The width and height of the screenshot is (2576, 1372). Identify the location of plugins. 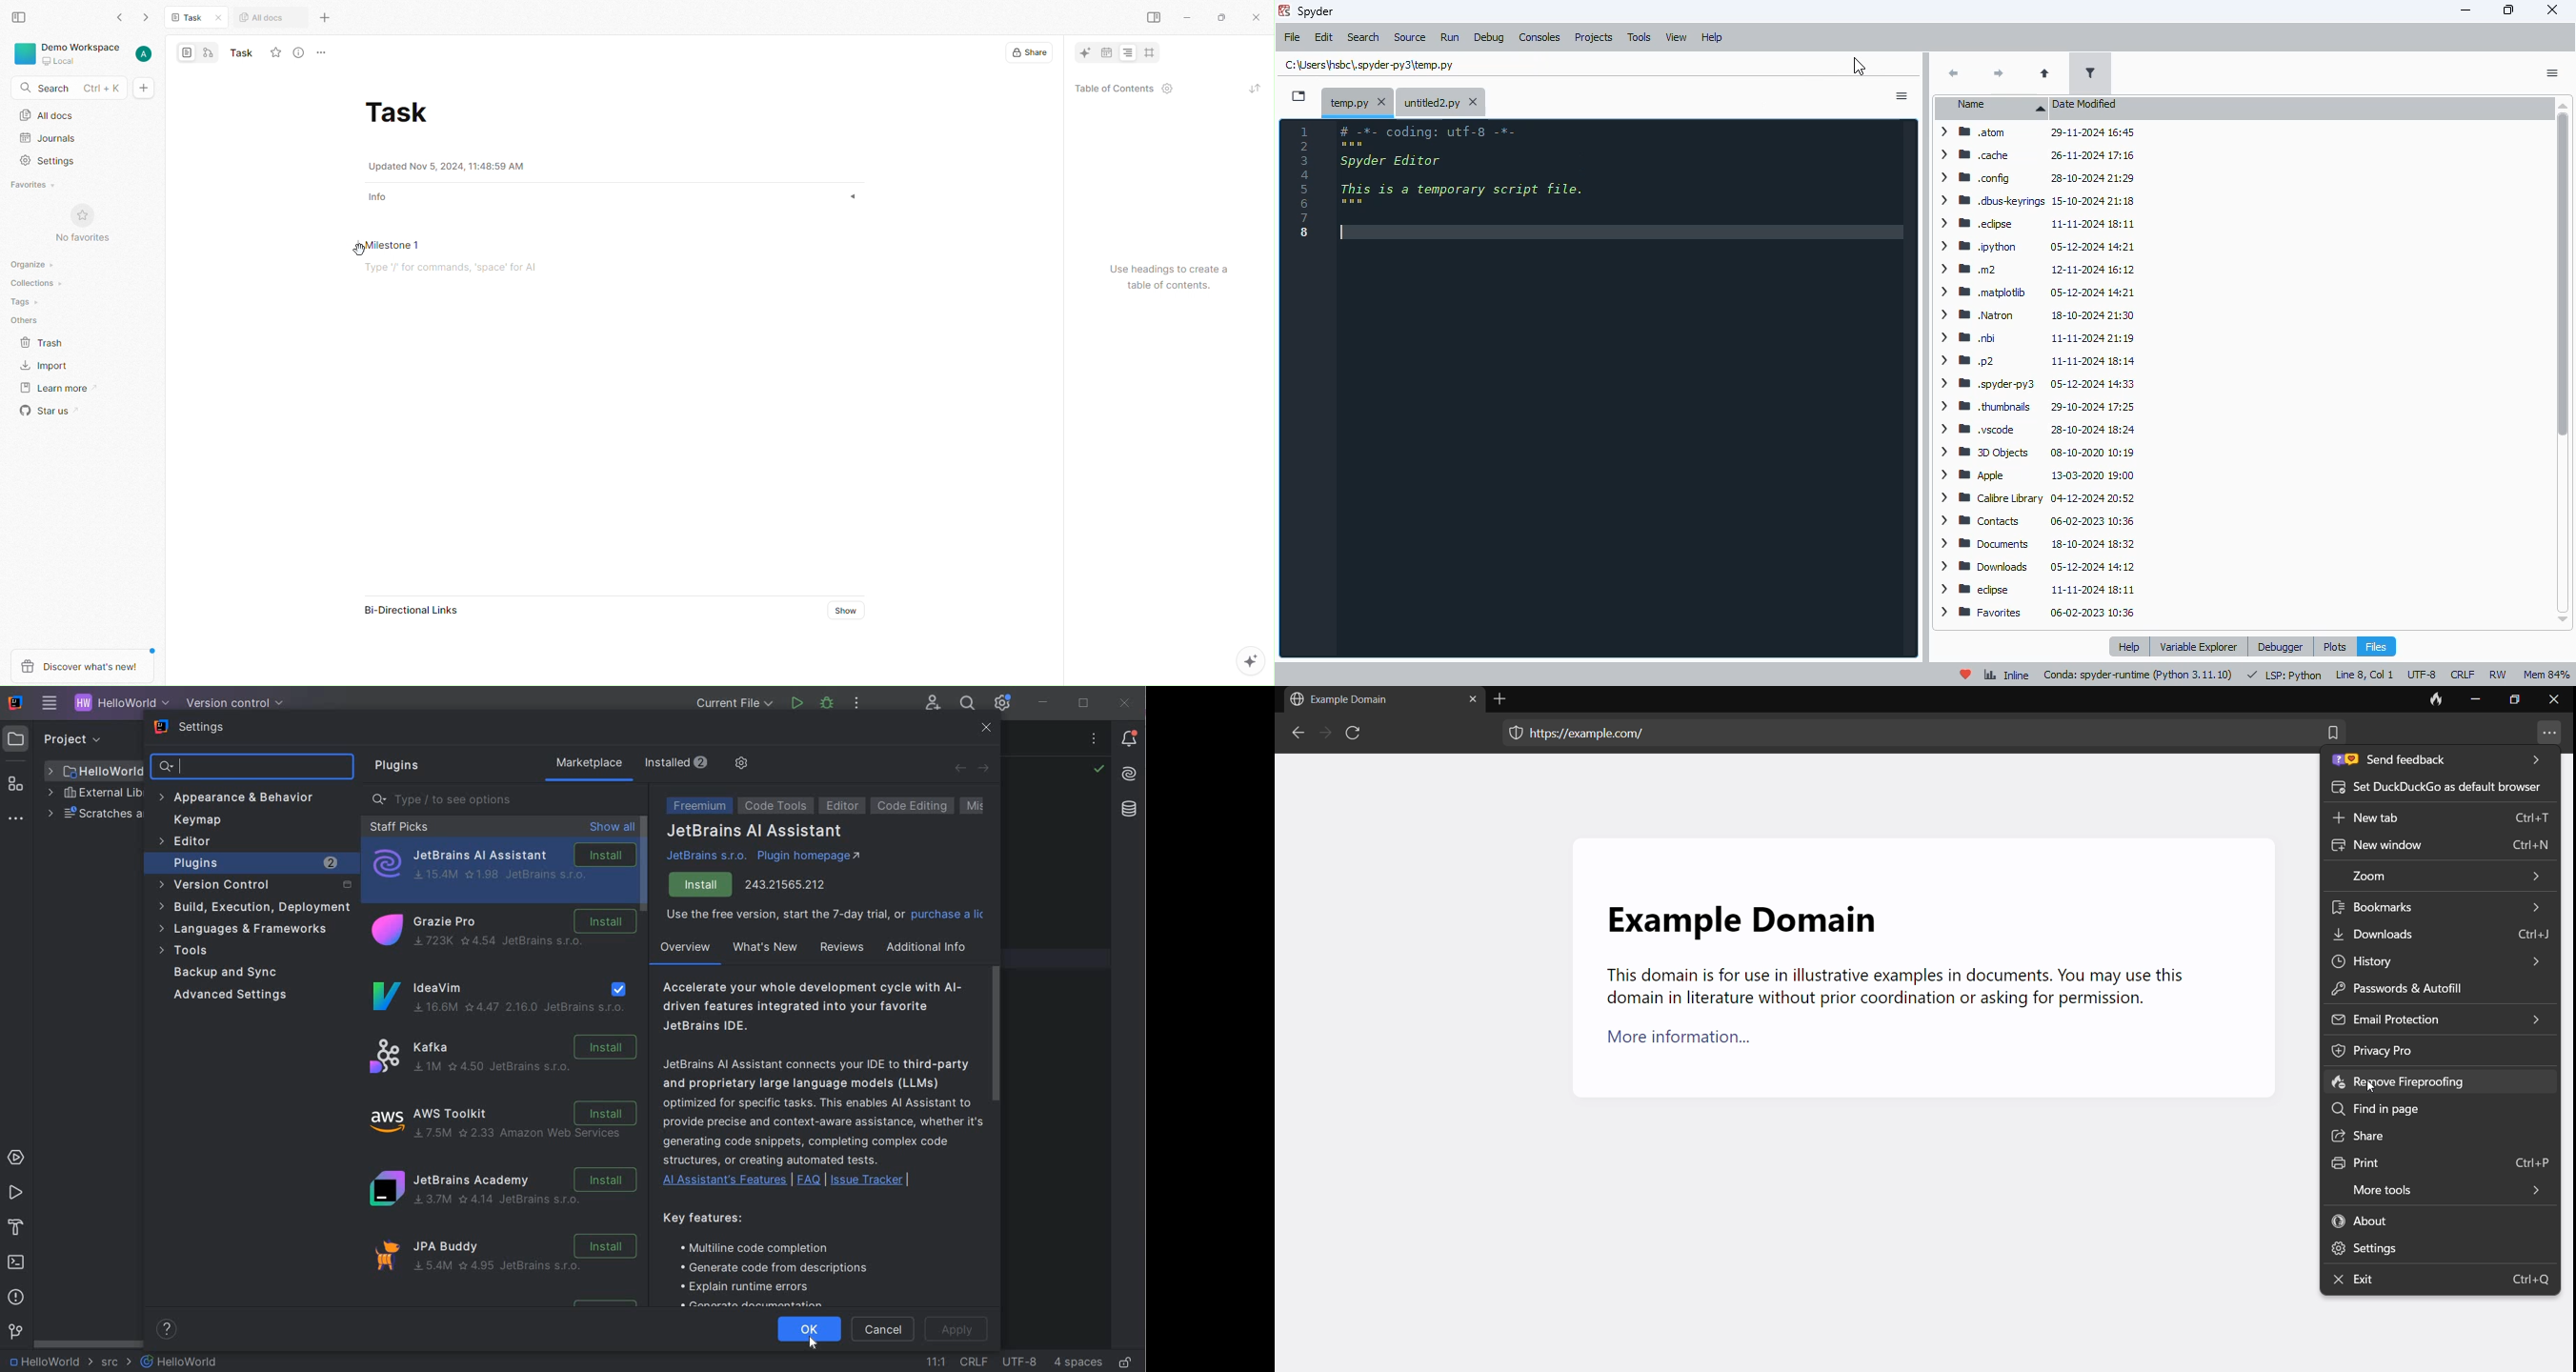
(394, 766).